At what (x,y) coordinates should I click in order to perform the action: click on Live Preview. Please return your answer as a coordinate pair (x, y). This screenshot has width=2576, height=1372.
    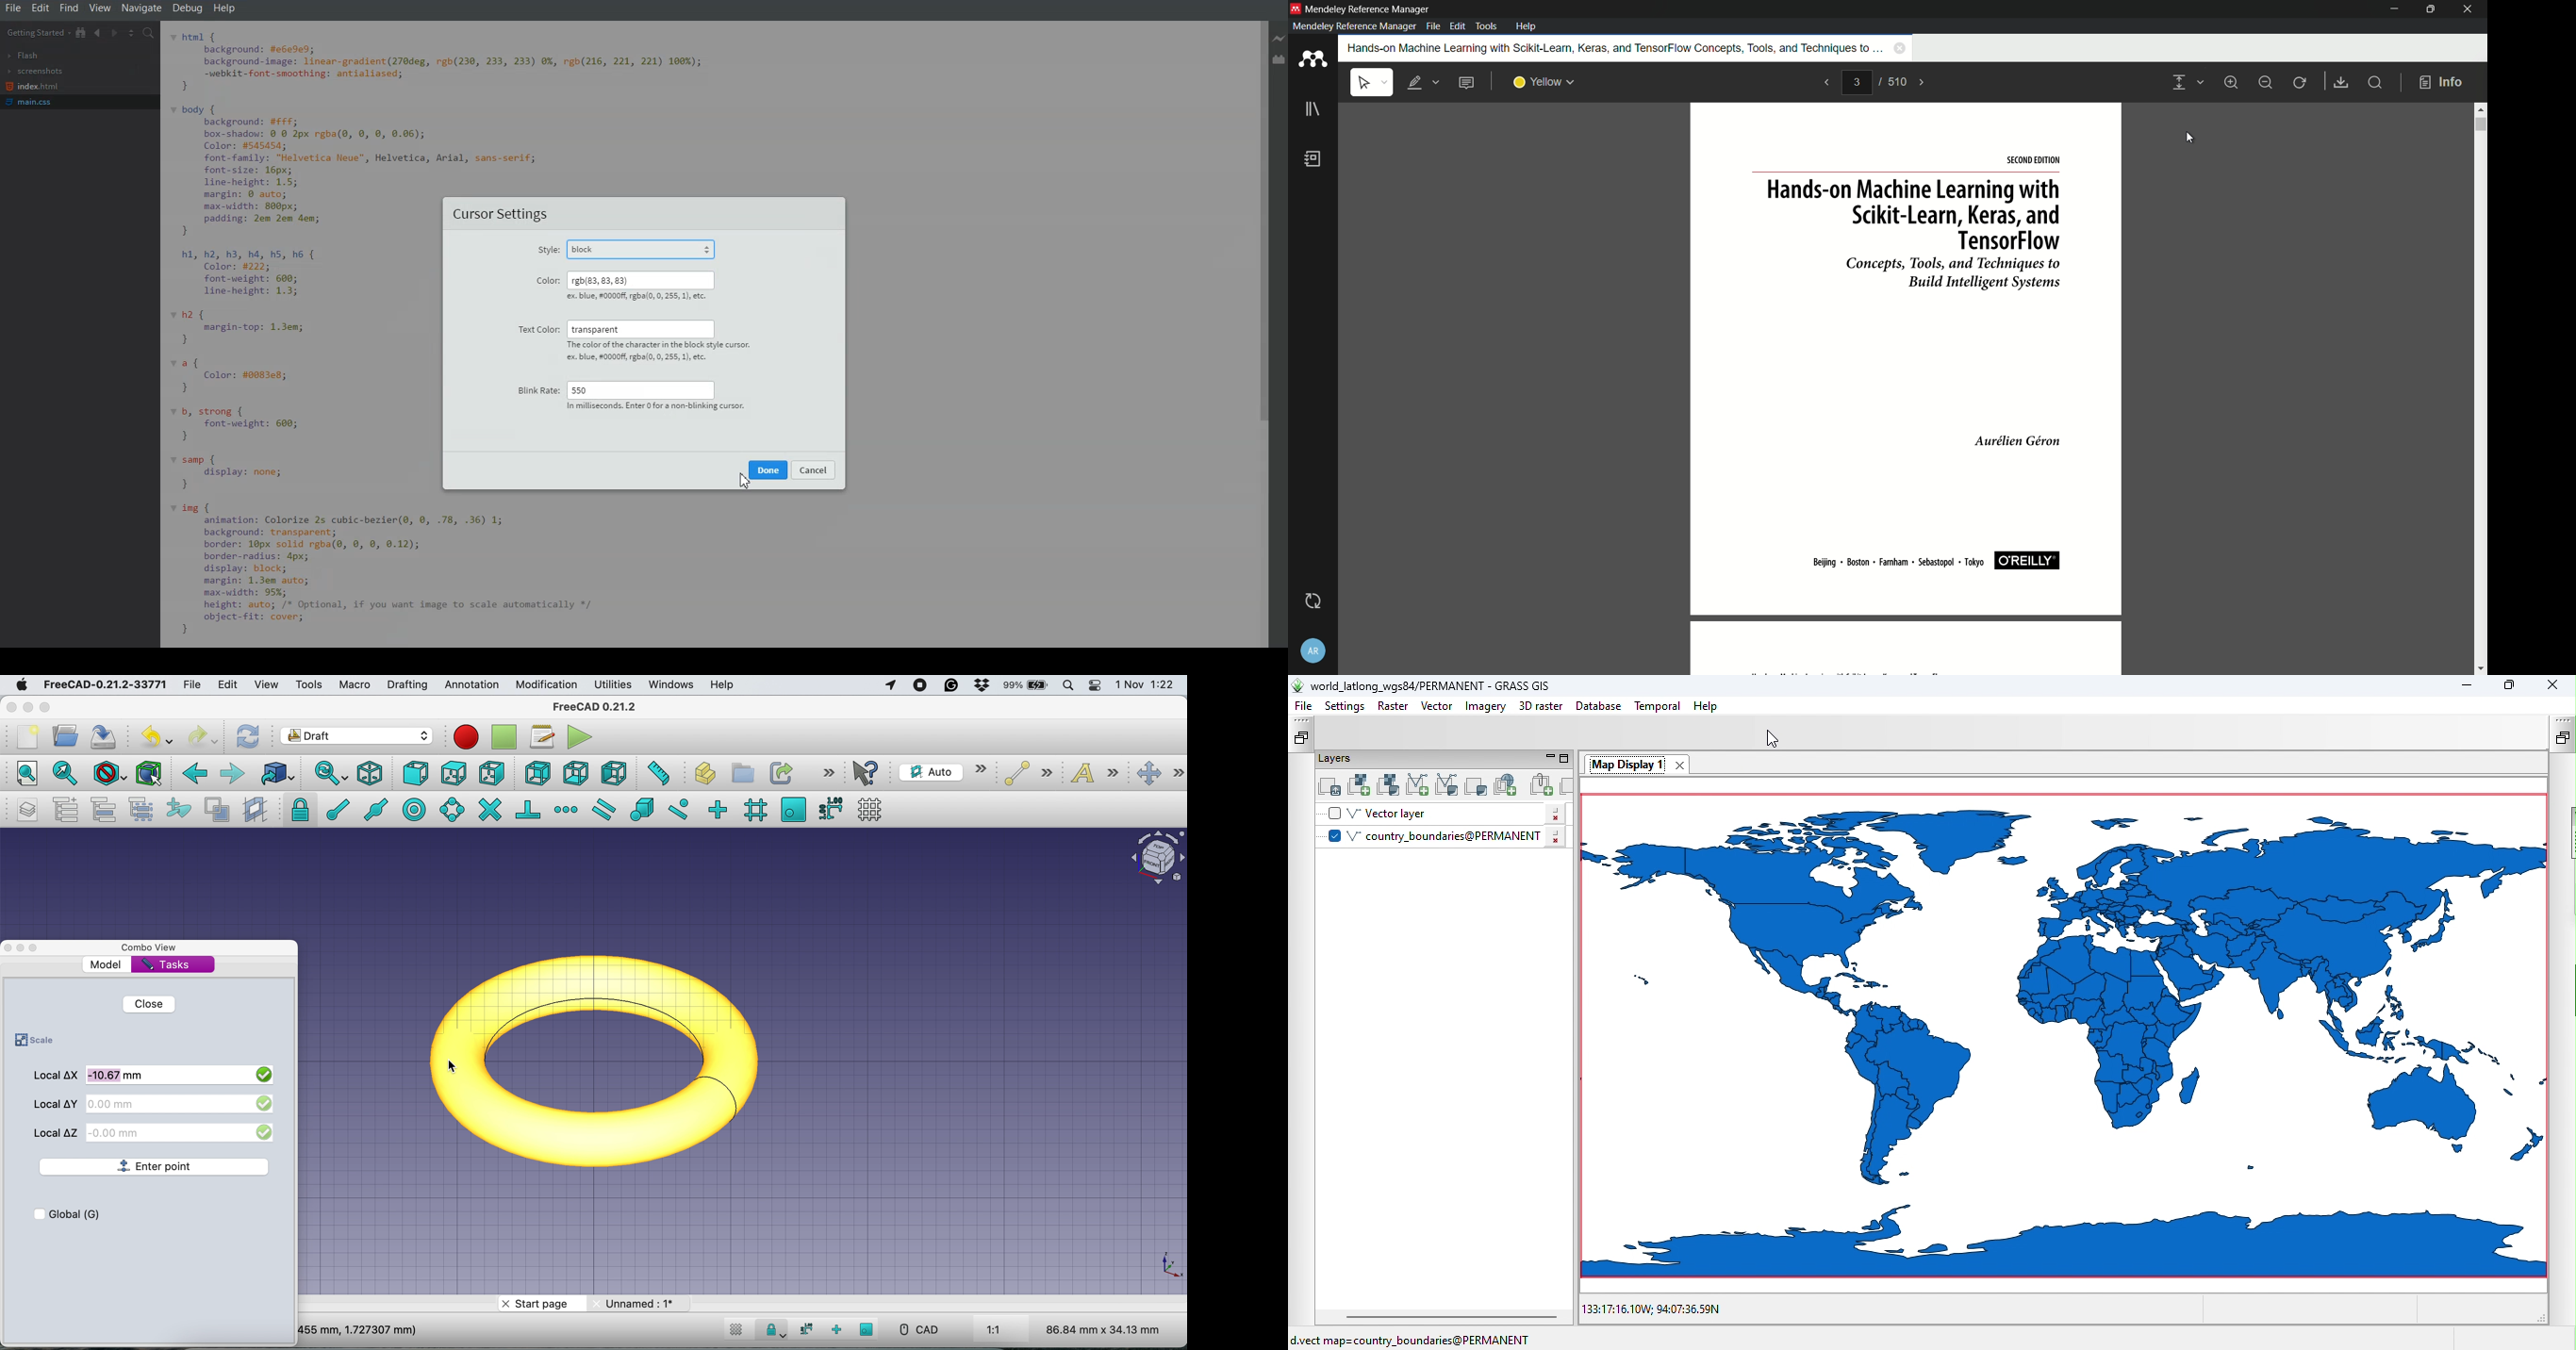
    Looking at the image, I should click on (1280, 40).